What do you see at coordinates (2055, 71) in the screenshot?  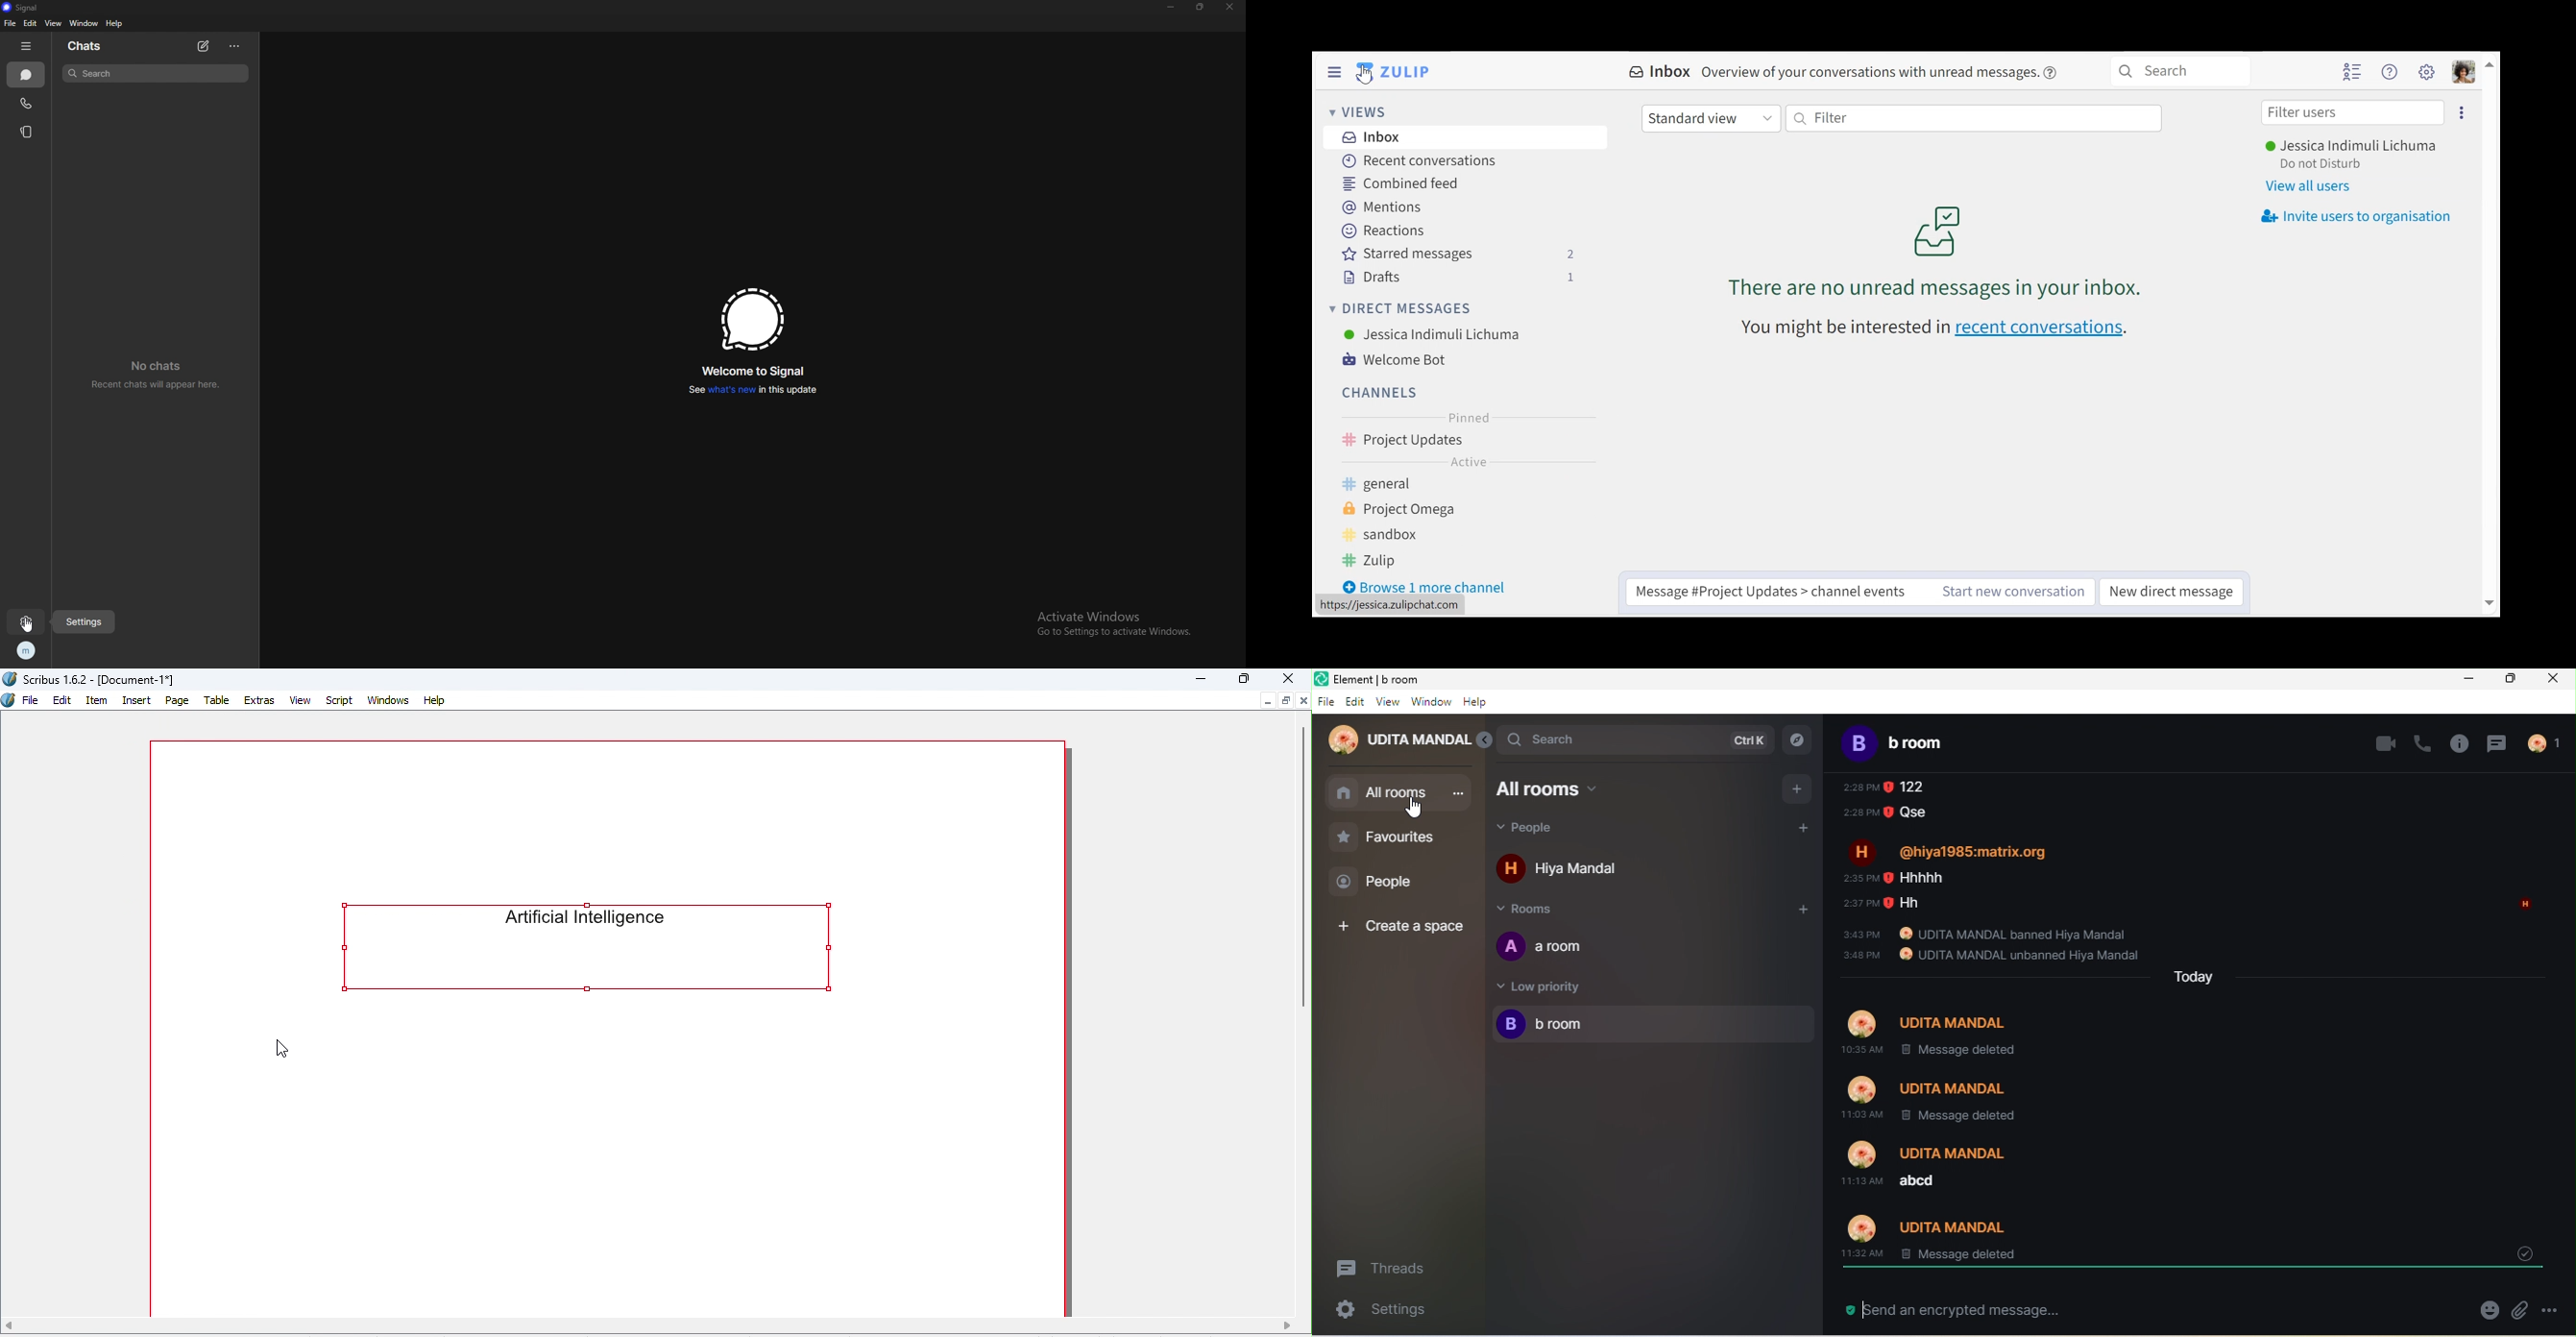 I see `help` at bounding box center [2055, 71].